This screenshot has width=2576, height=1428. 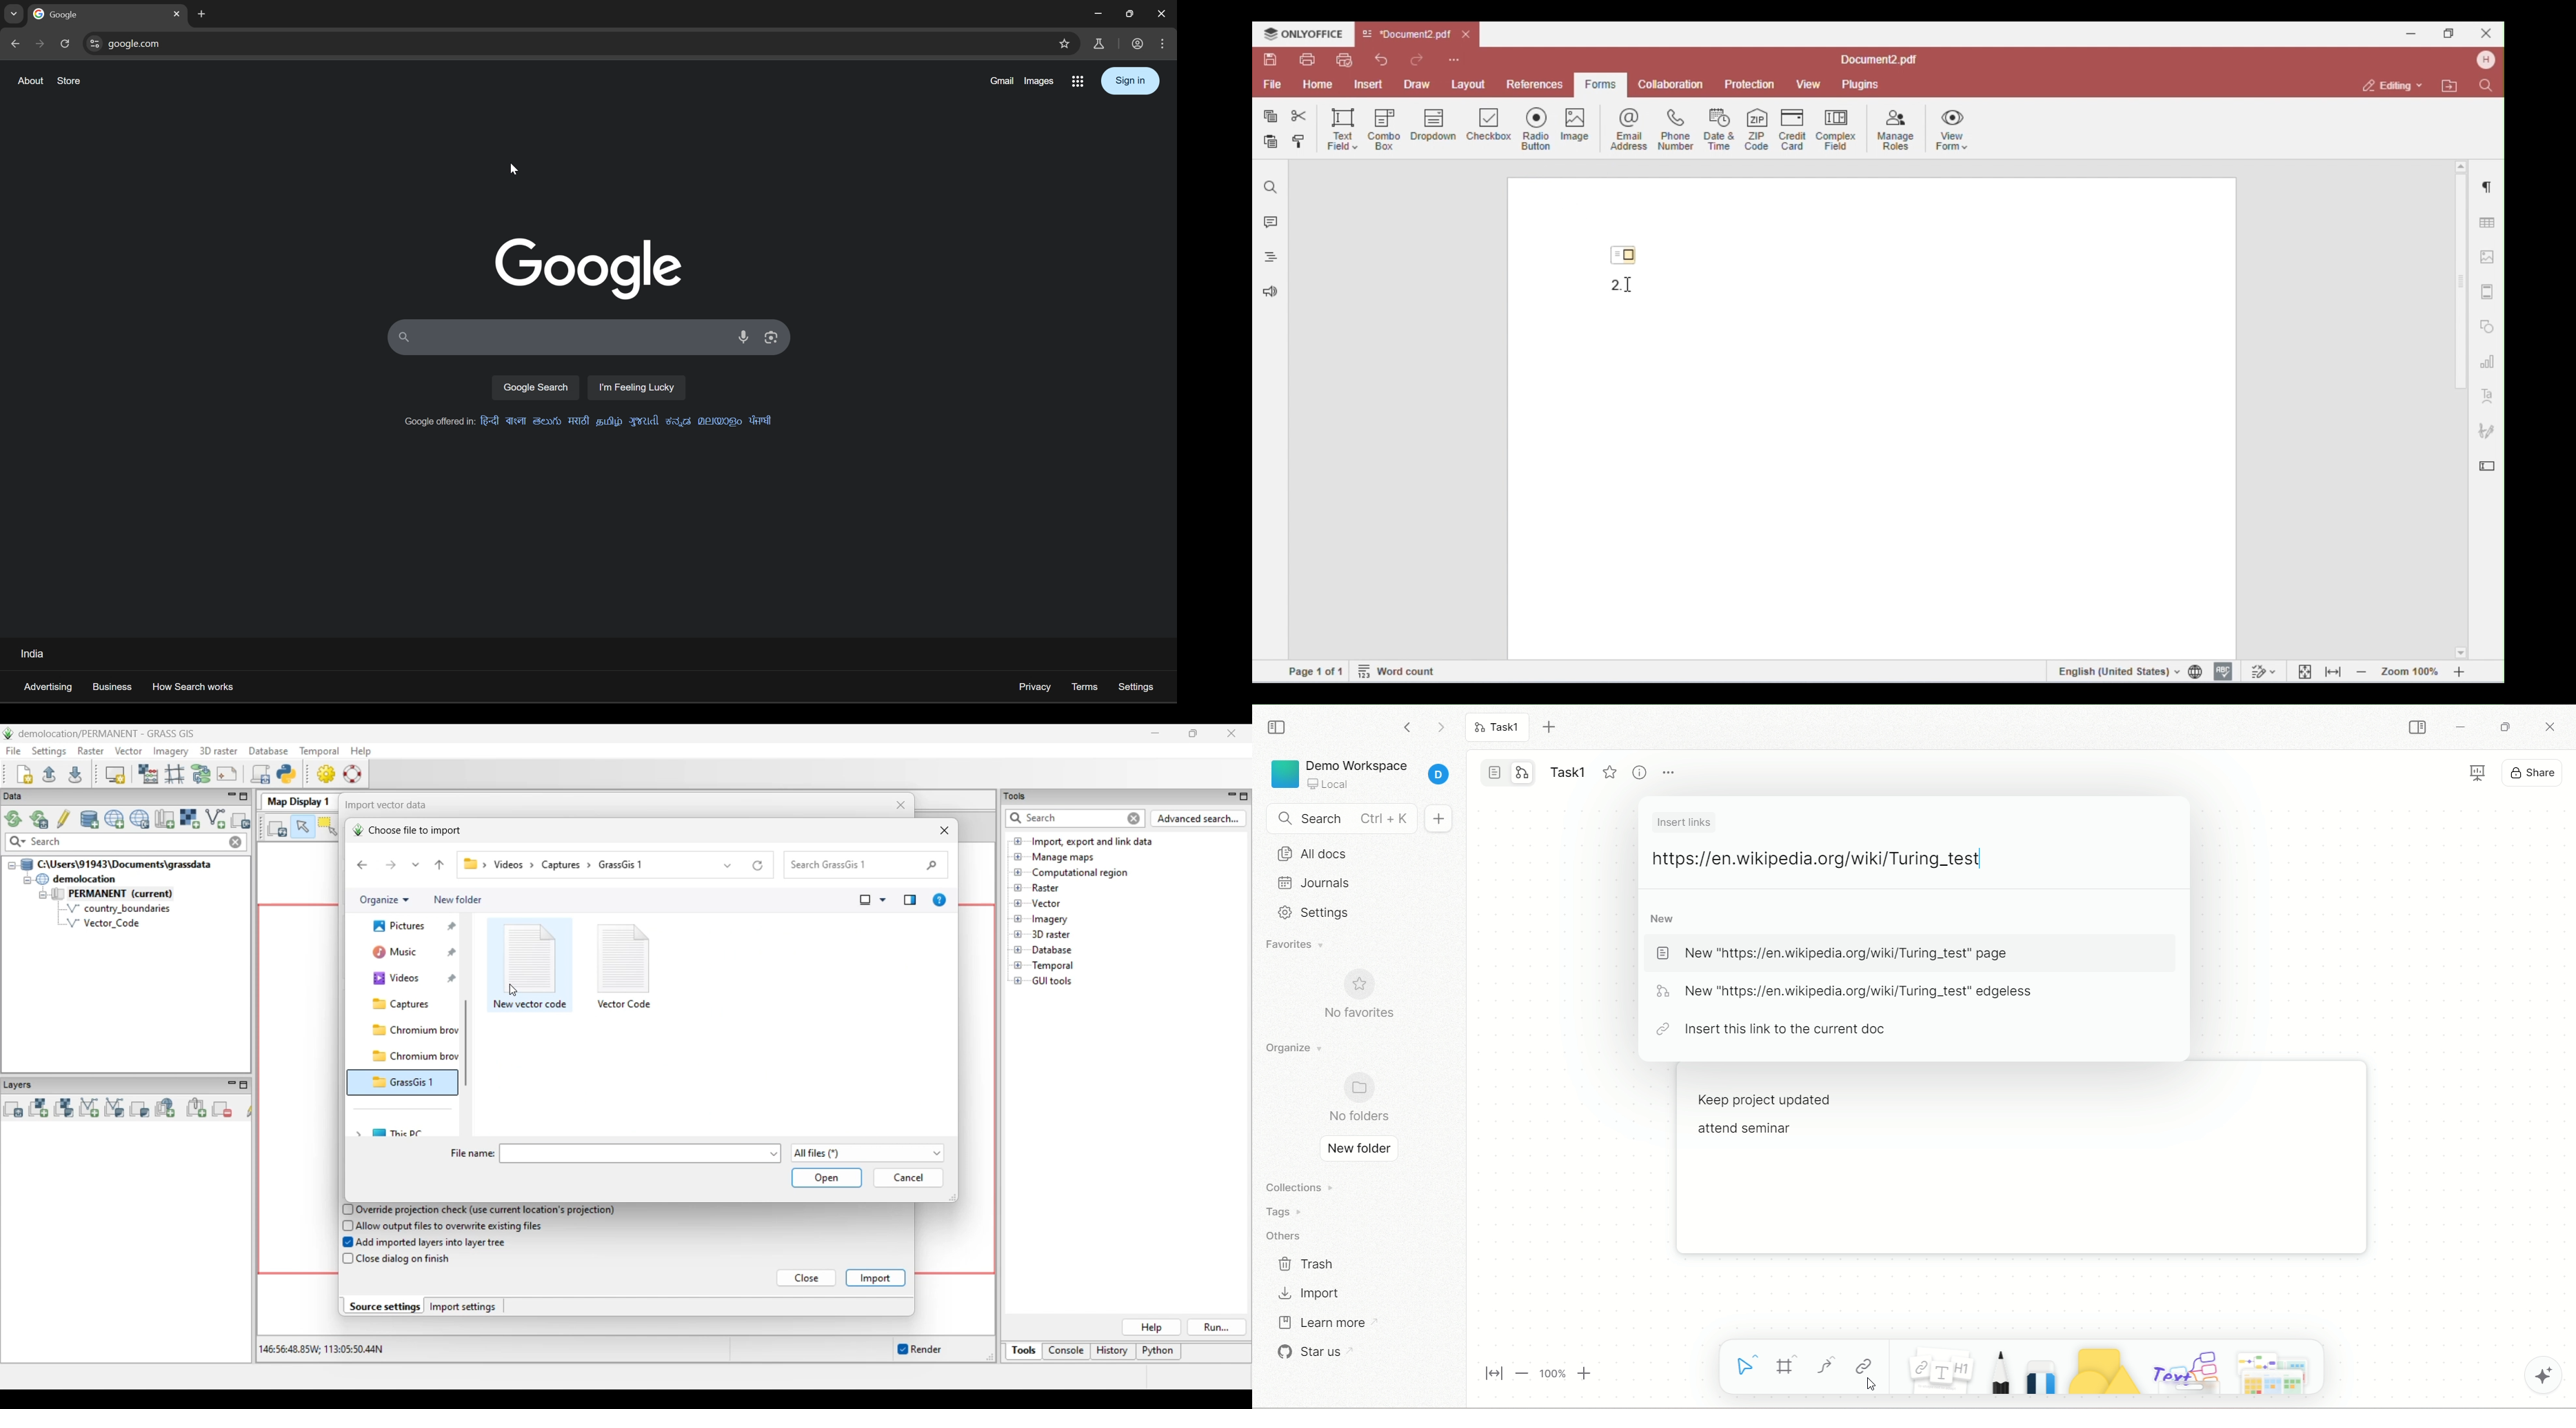 What do you see at coordinates (1066, 43) in the screenshot?
I see `bookmarks` at bounding box center [1066, 43].